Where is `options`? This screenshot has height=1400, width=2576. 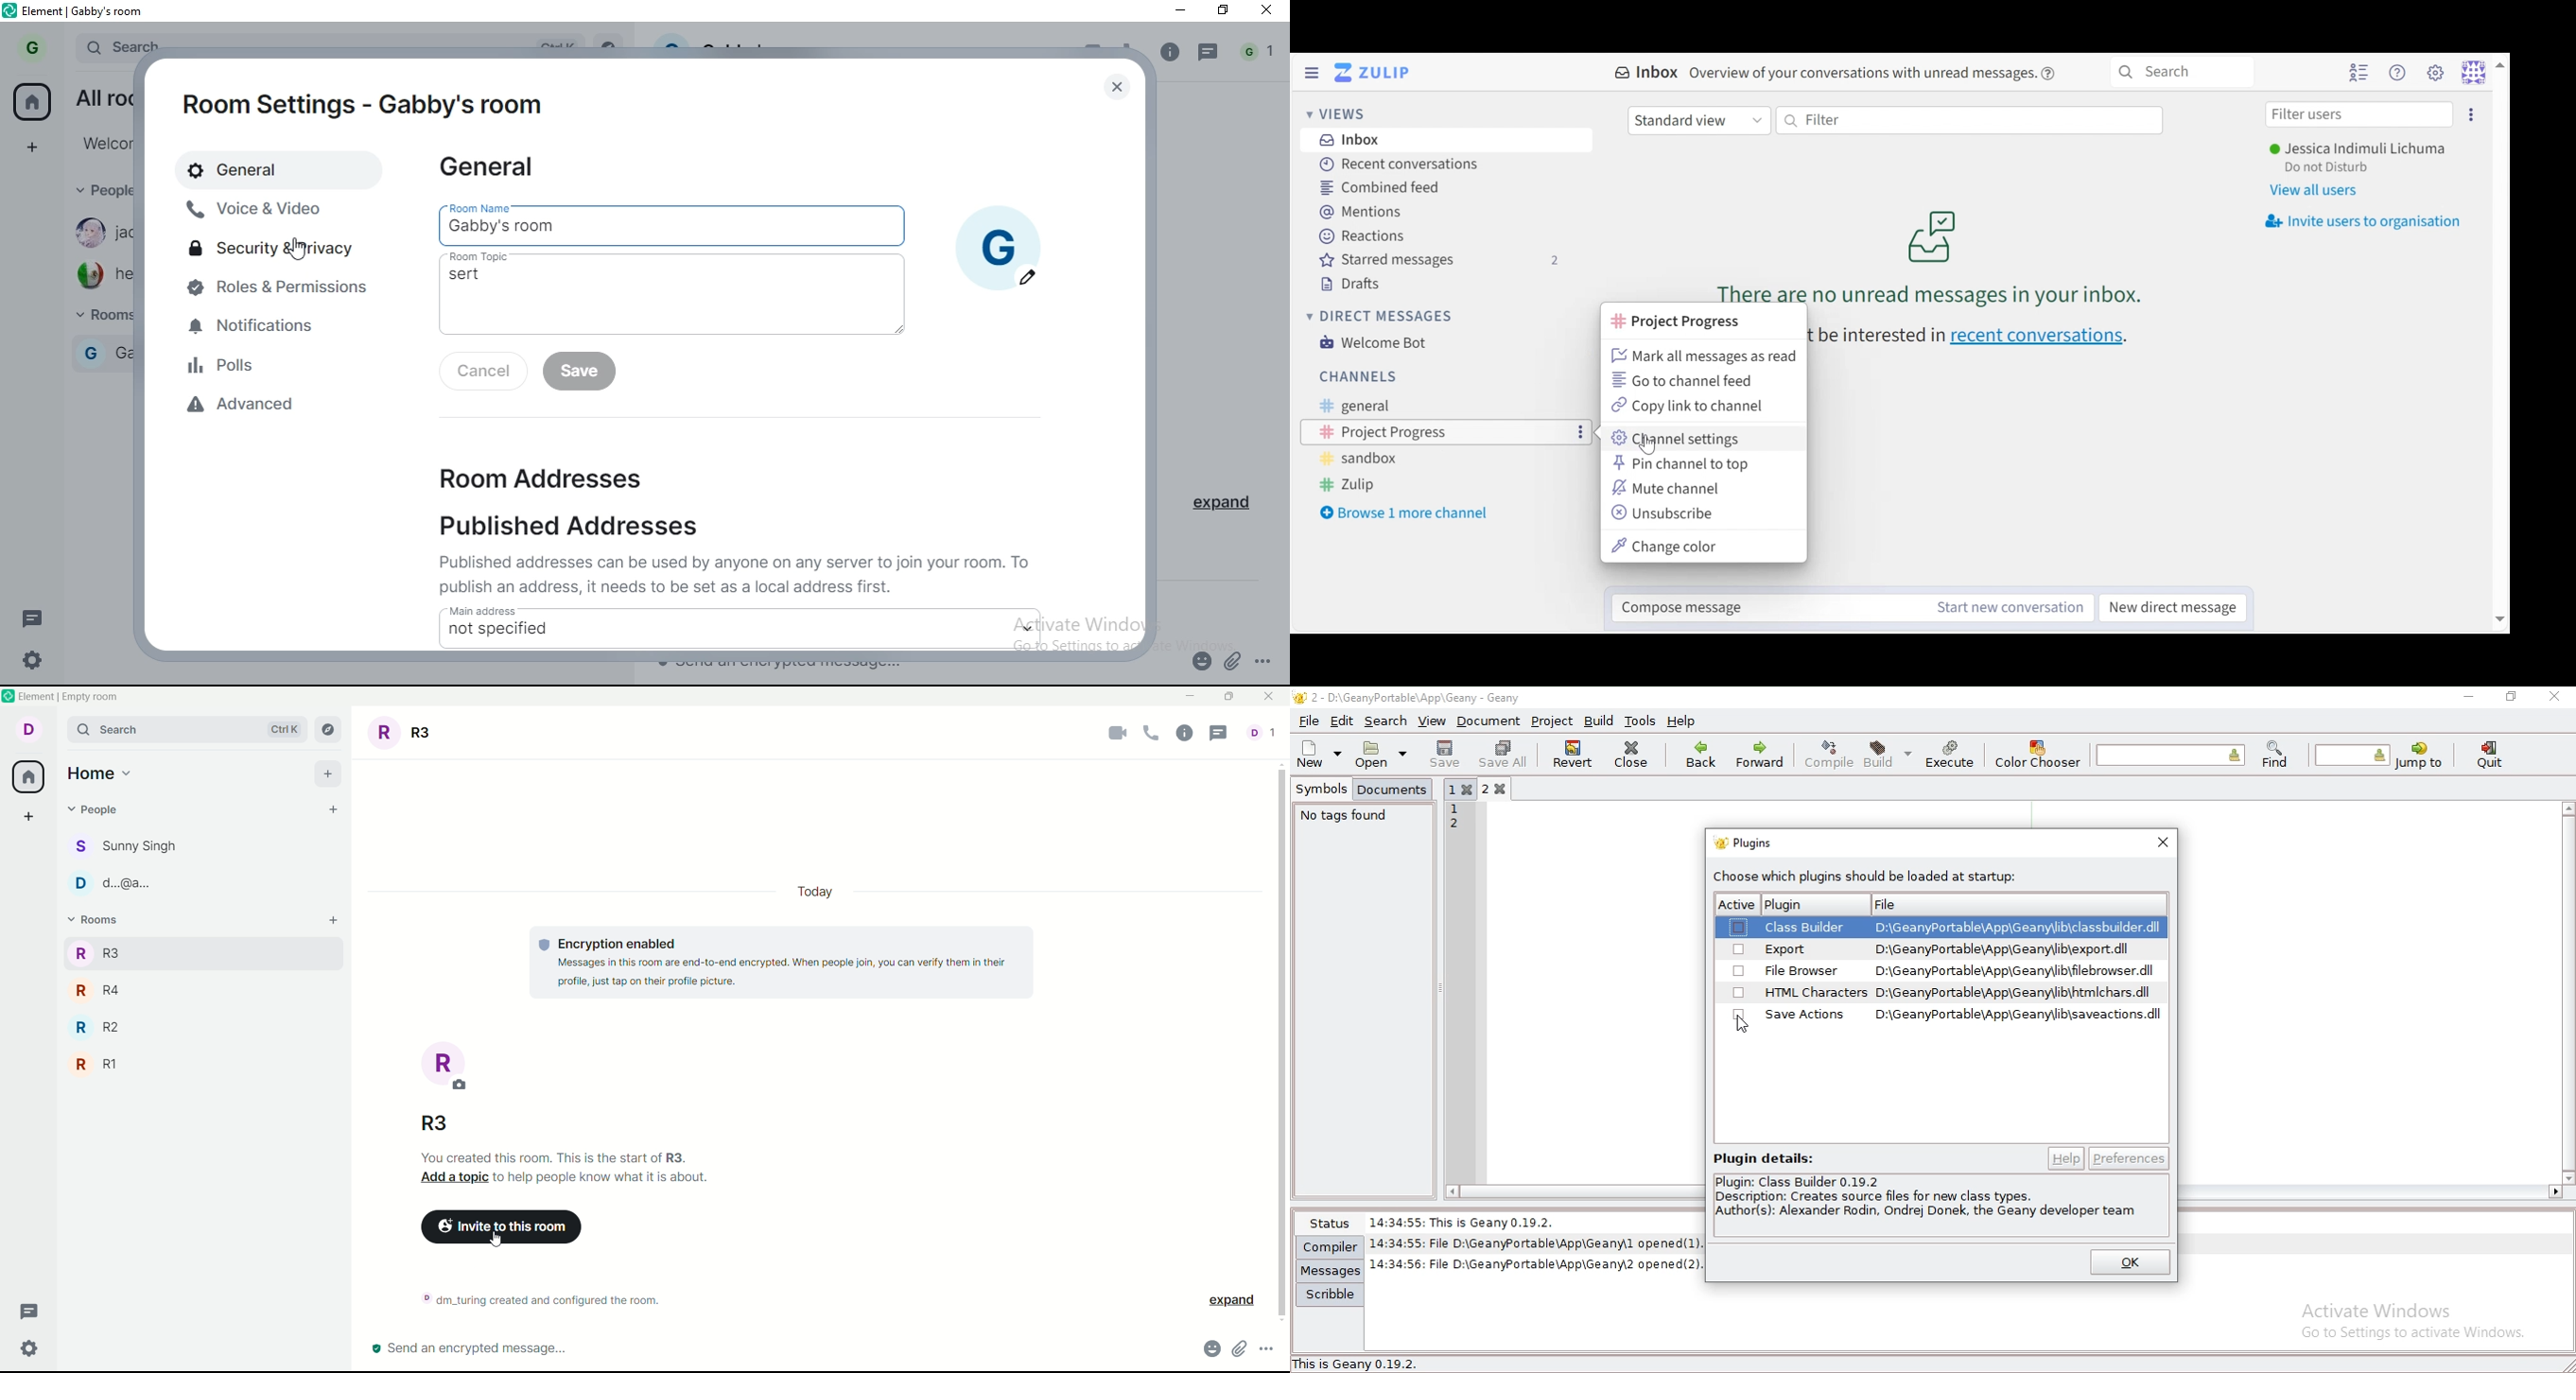 options is located at coordinates (1582, 435).